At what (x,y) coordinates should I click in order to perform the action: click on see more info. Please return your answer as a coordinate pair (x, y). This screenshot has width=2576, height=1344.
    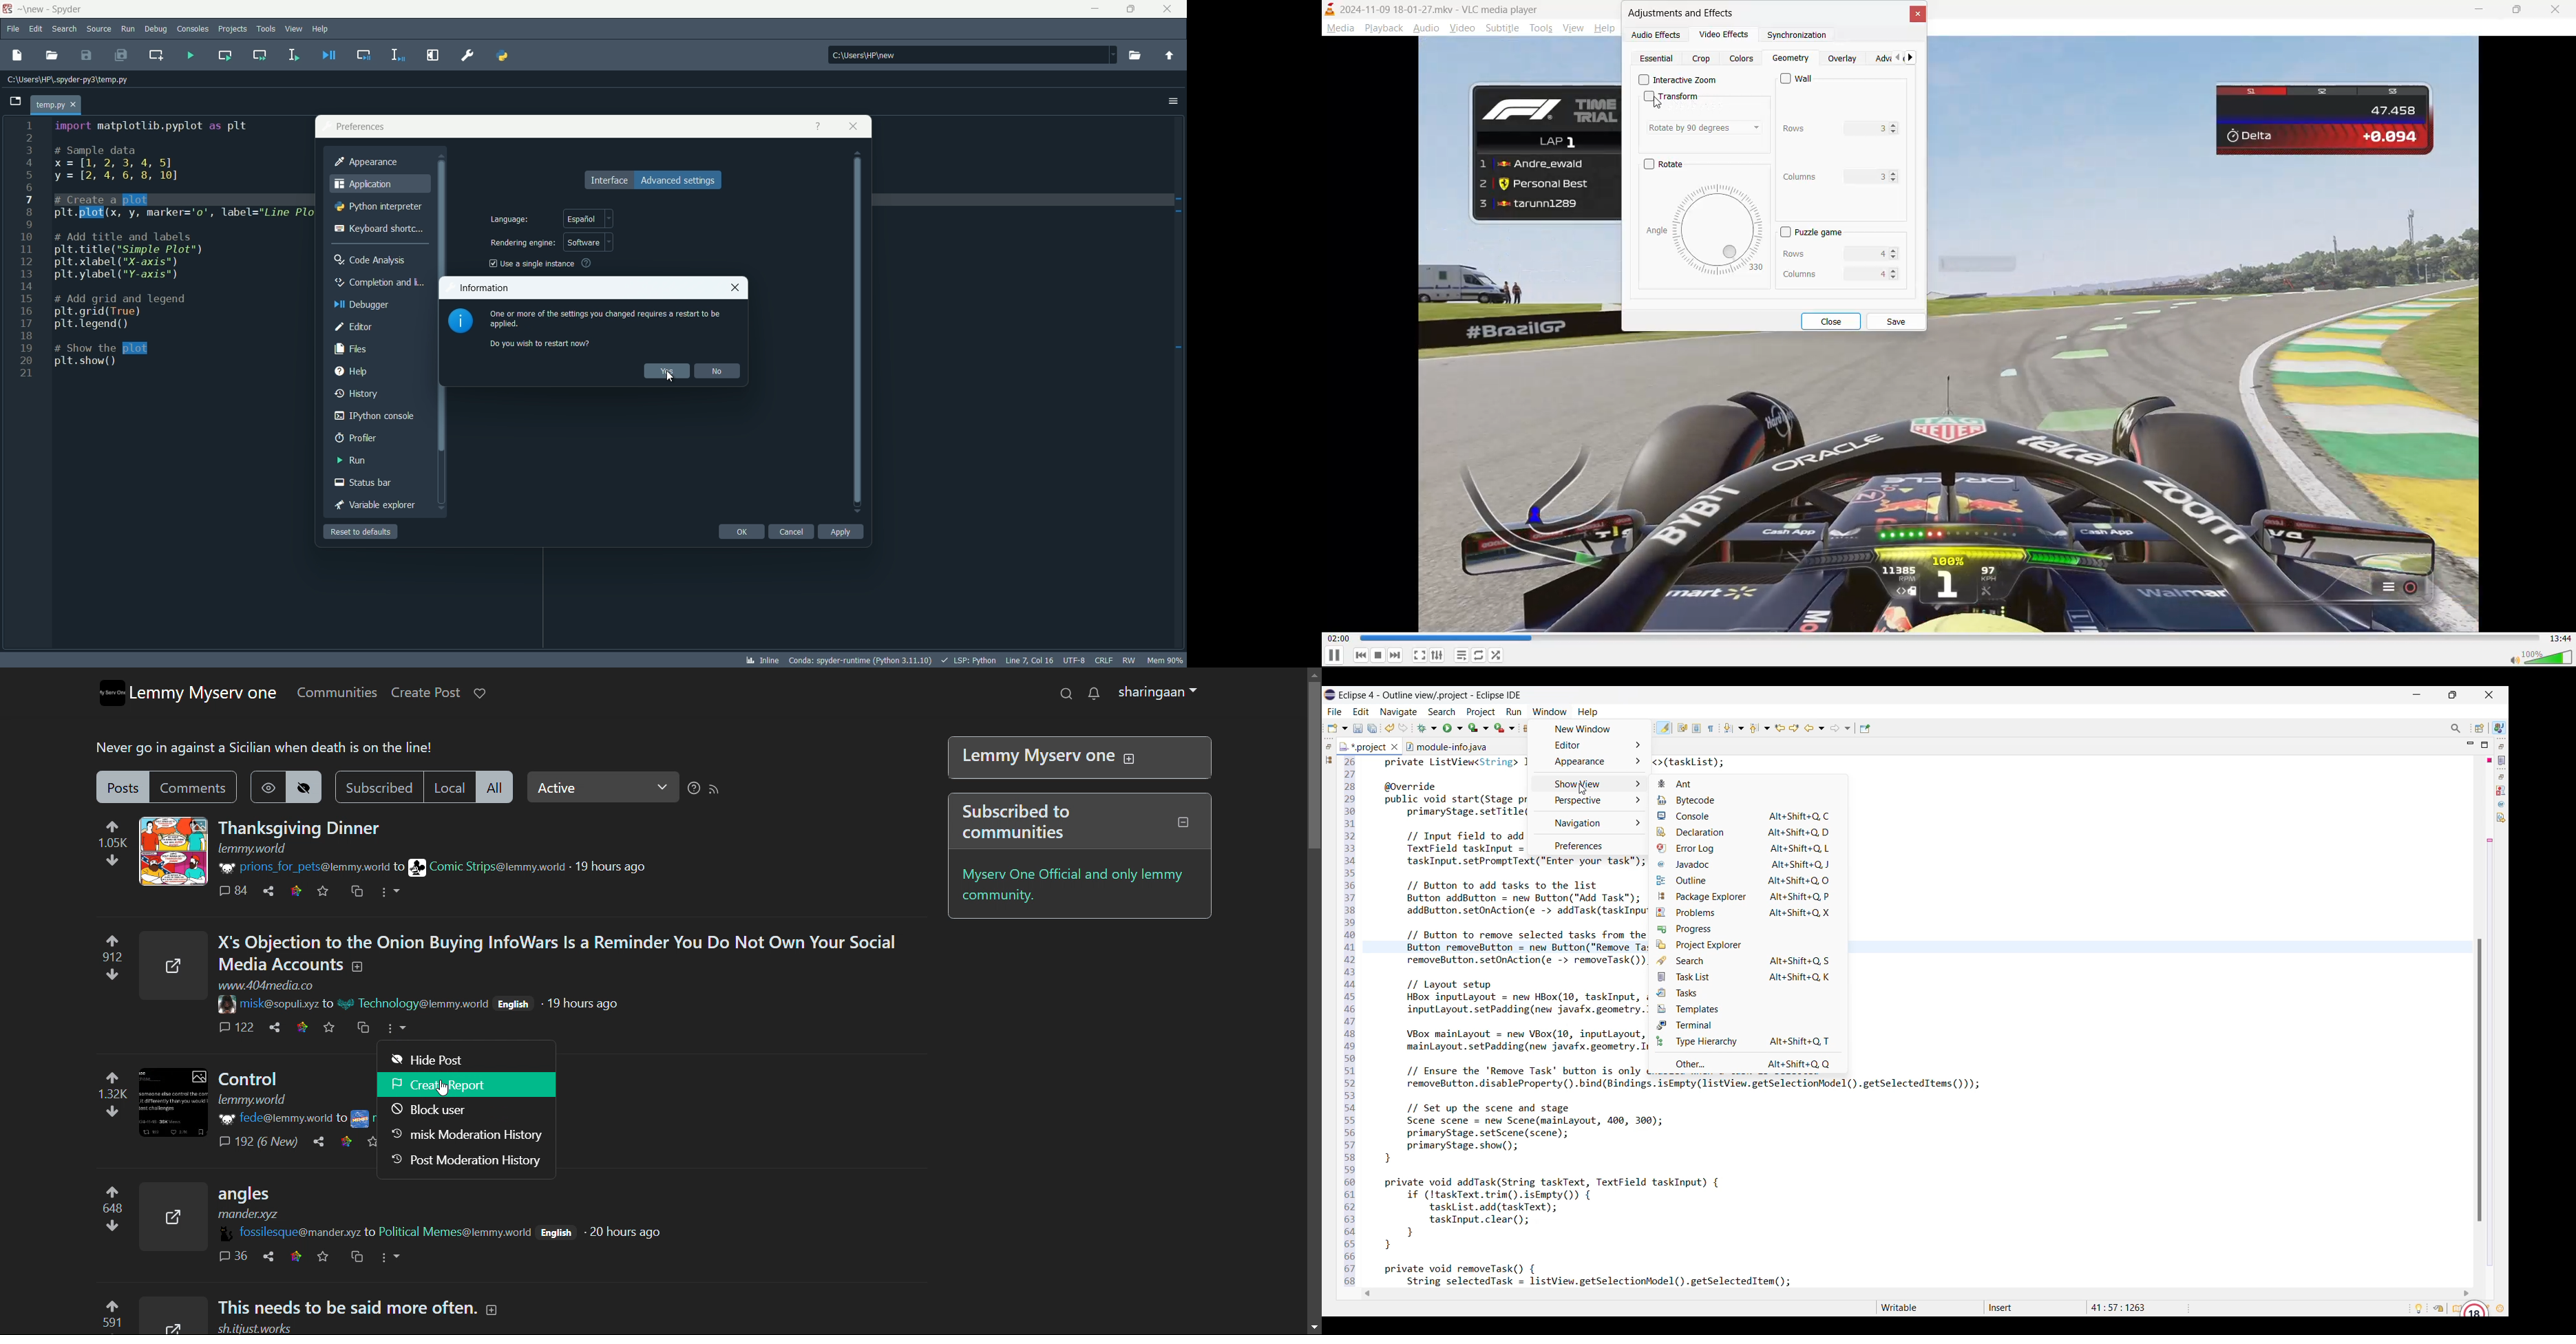
    Looking at the image, I should click on (587, 263).